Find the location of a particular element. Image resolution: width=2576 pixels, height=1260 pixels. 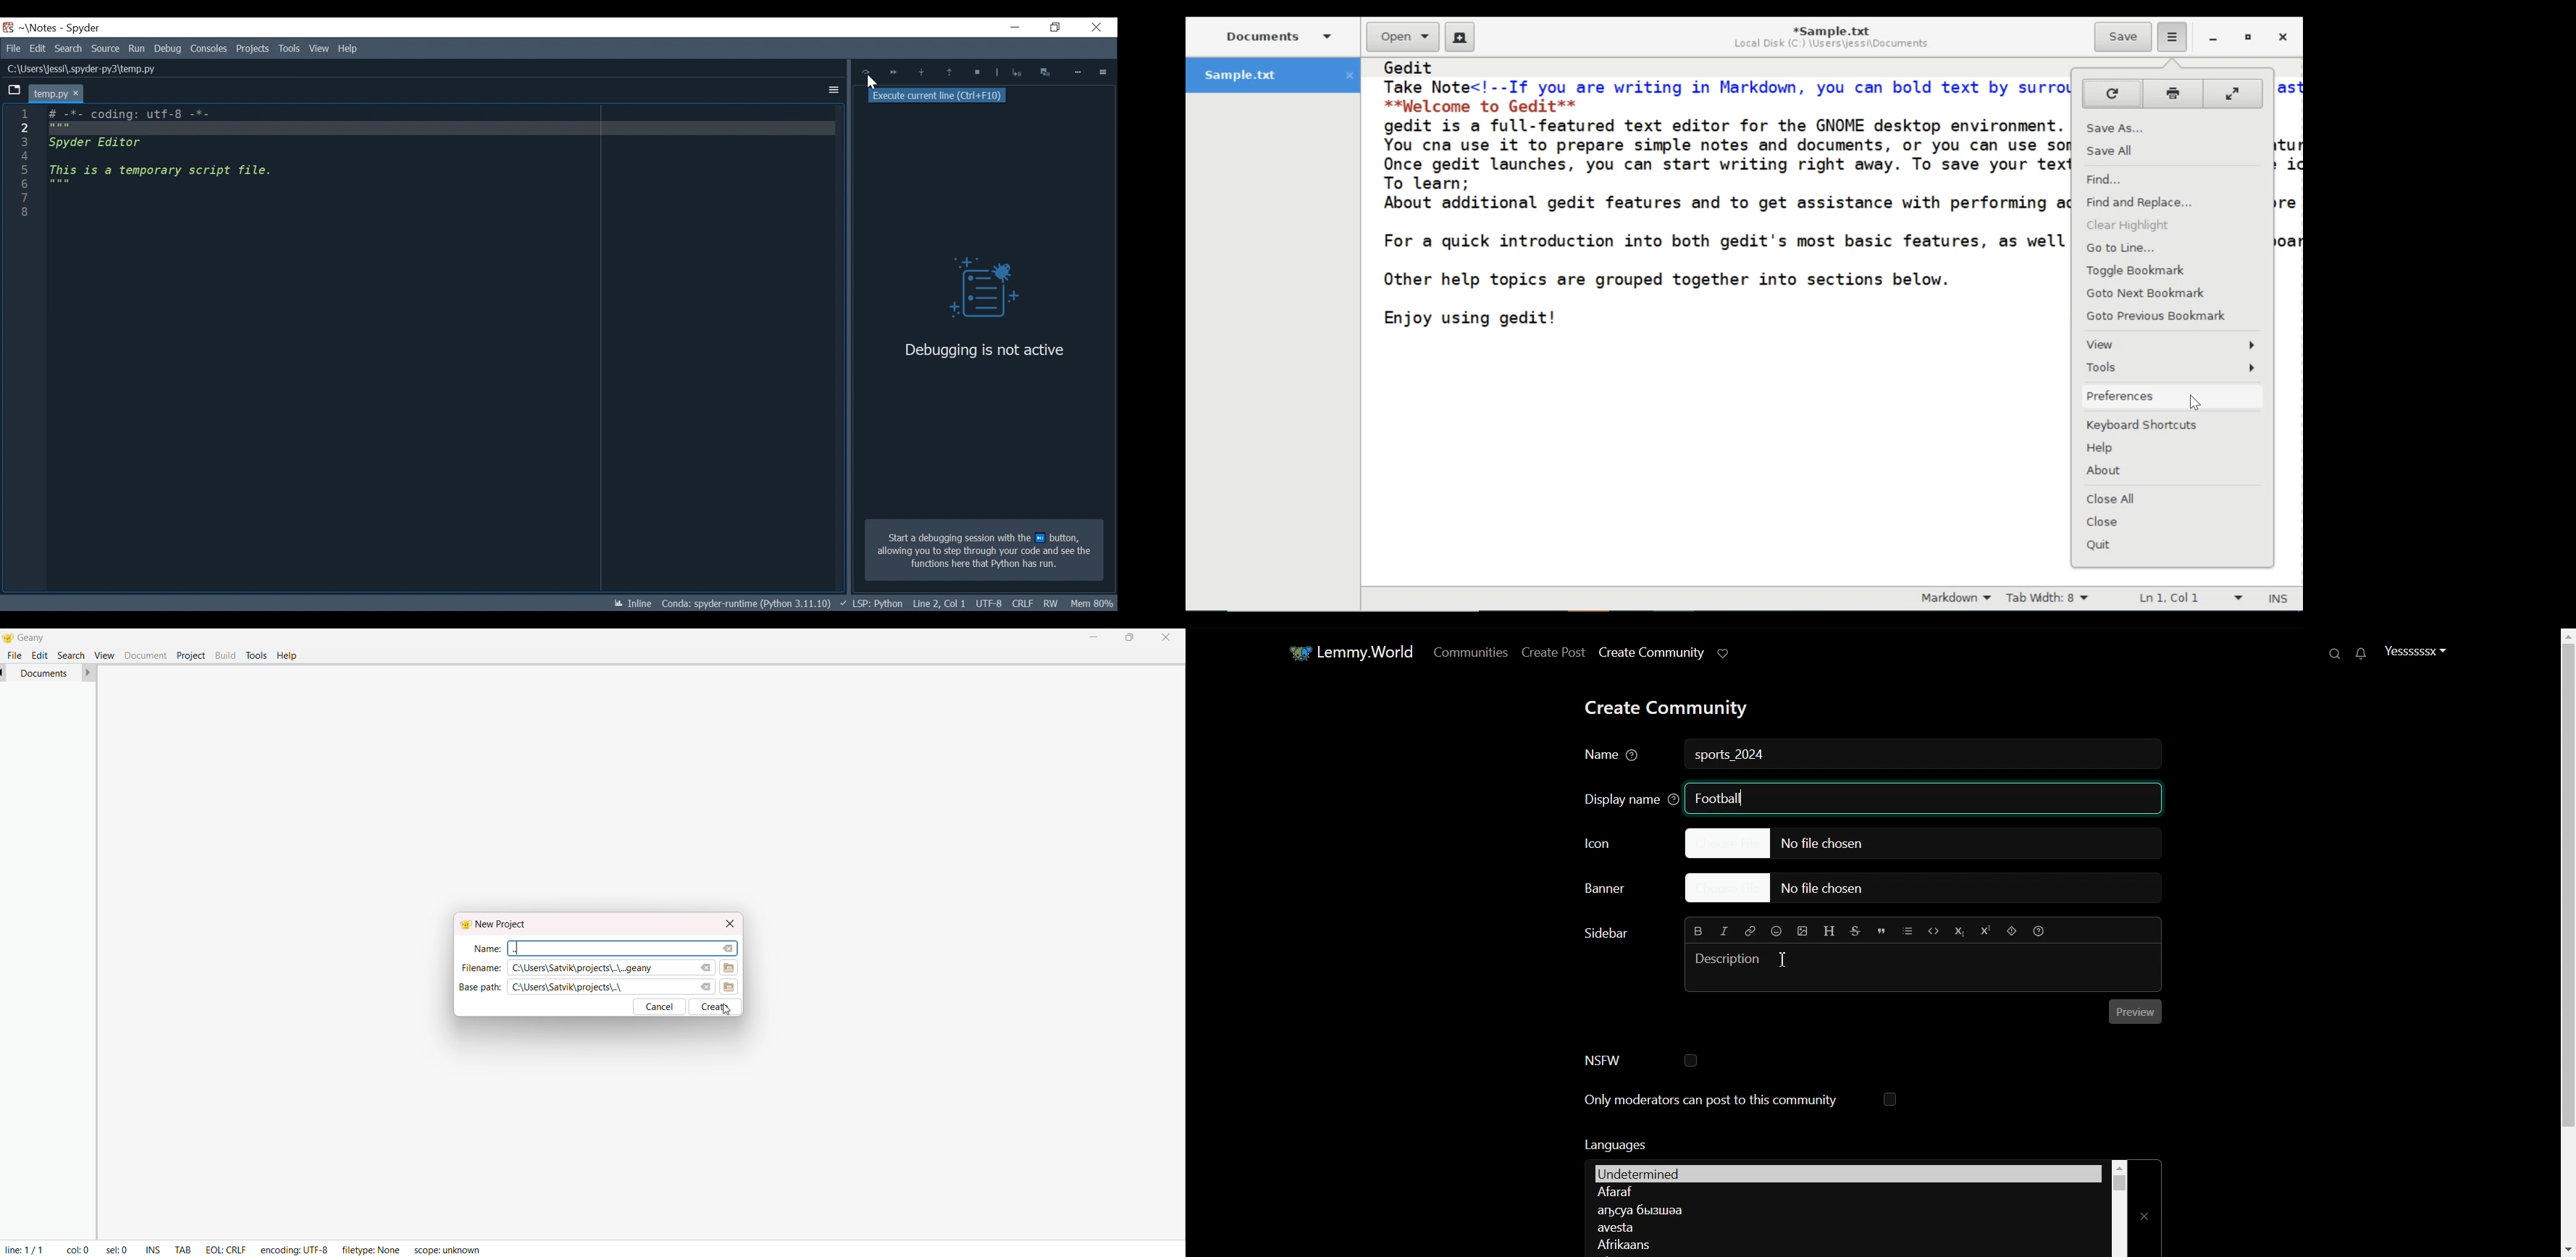

Memory Usage is located at coordinates (1093, 602).